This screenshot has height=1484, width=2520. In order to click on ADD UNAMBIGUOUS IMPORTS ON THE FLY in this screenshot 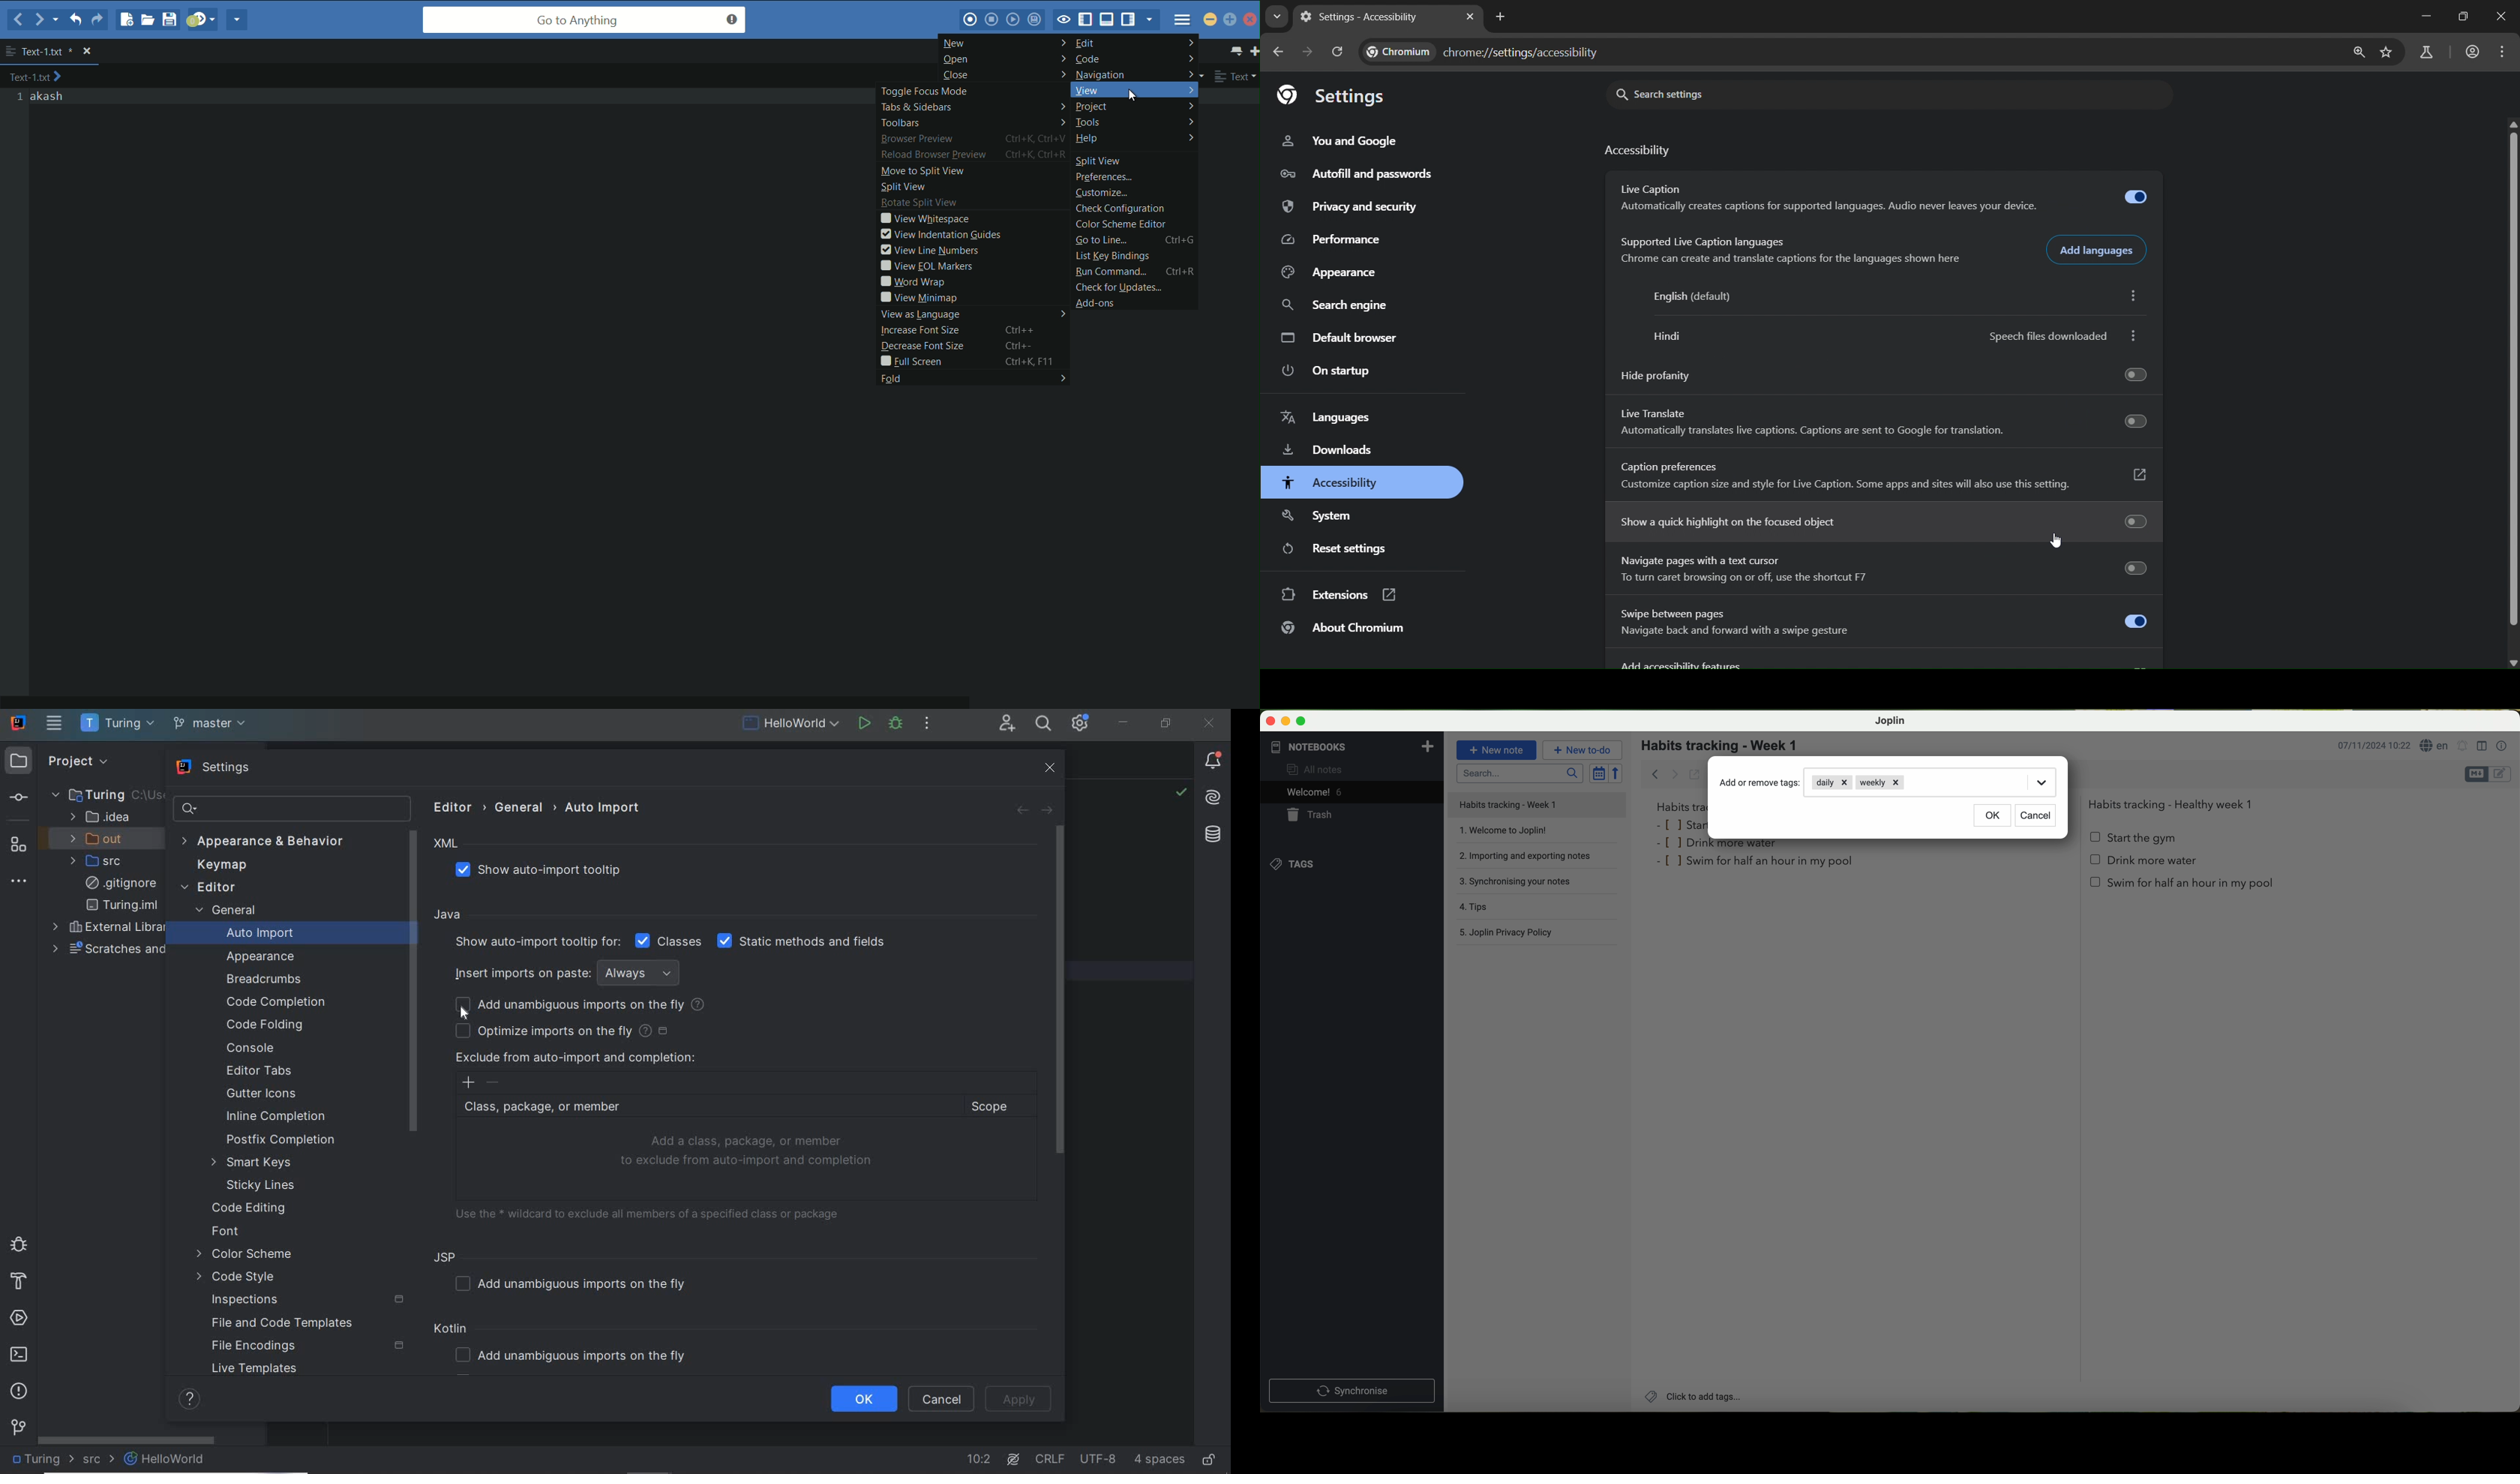, I will do `click(577, 1006)`.